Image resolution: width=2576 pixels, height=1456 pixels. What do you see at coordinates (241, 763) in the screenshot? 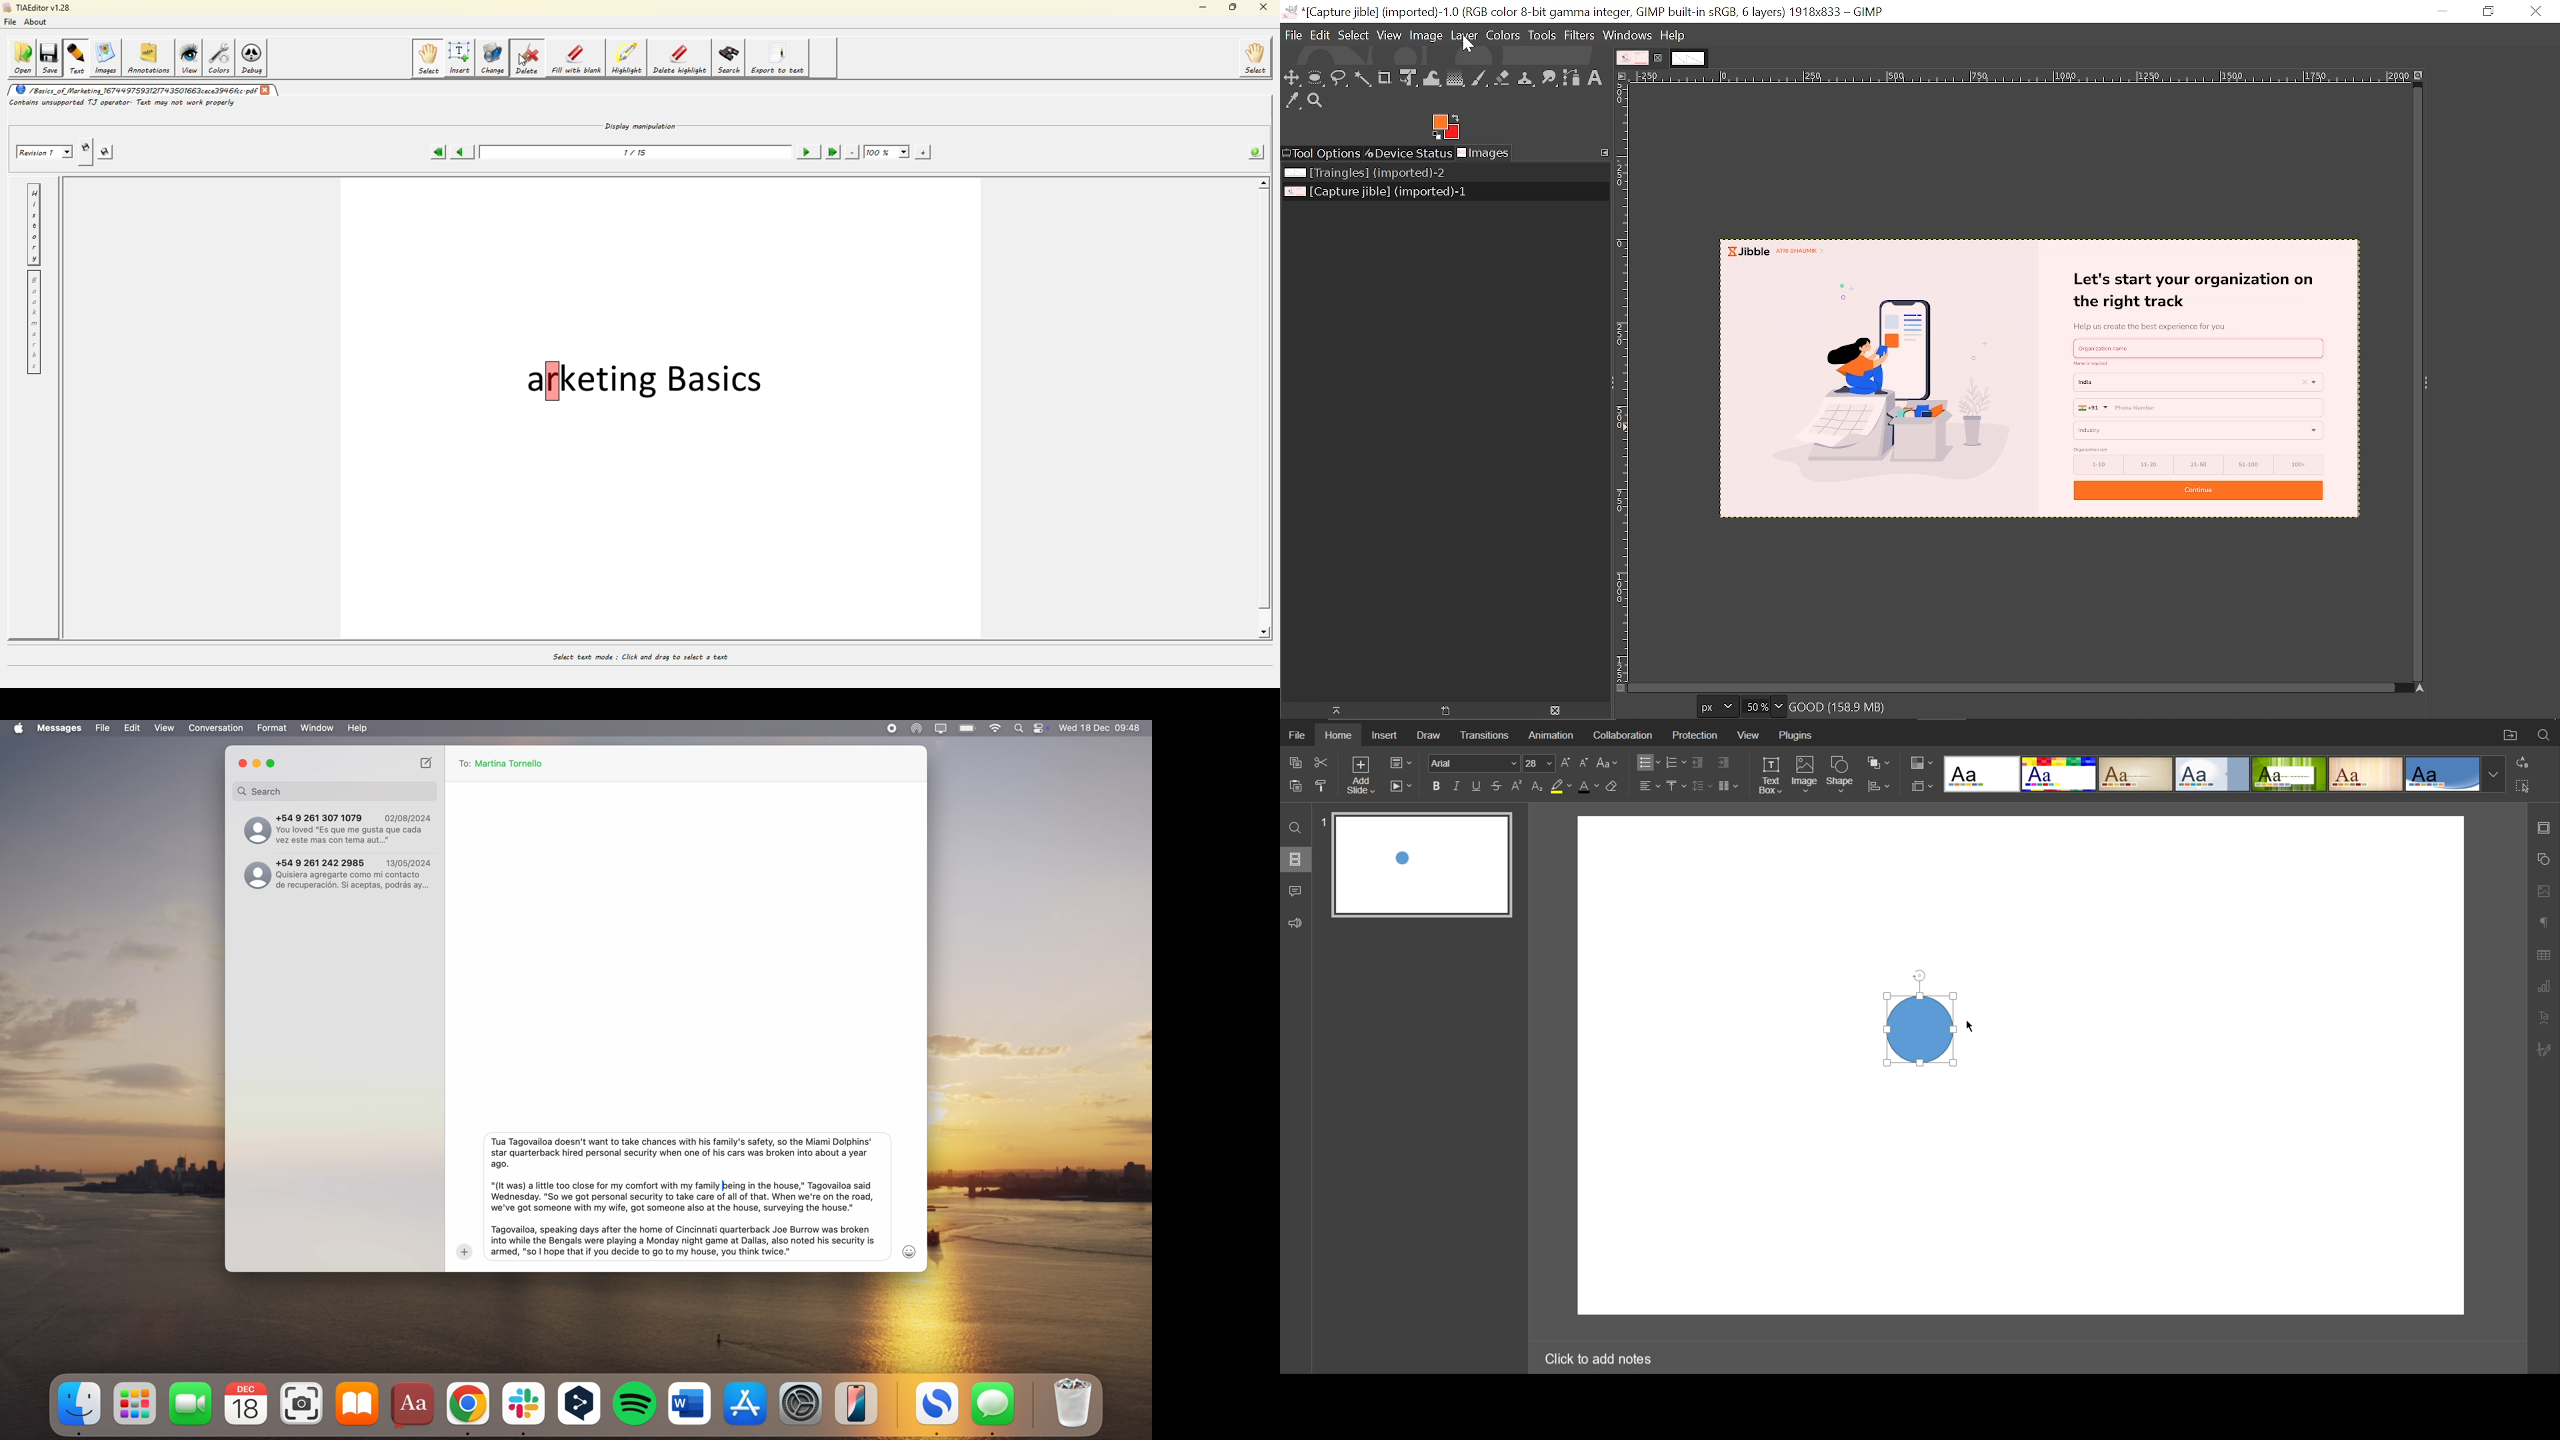
I see `close app` at bounding box center [241, 763].